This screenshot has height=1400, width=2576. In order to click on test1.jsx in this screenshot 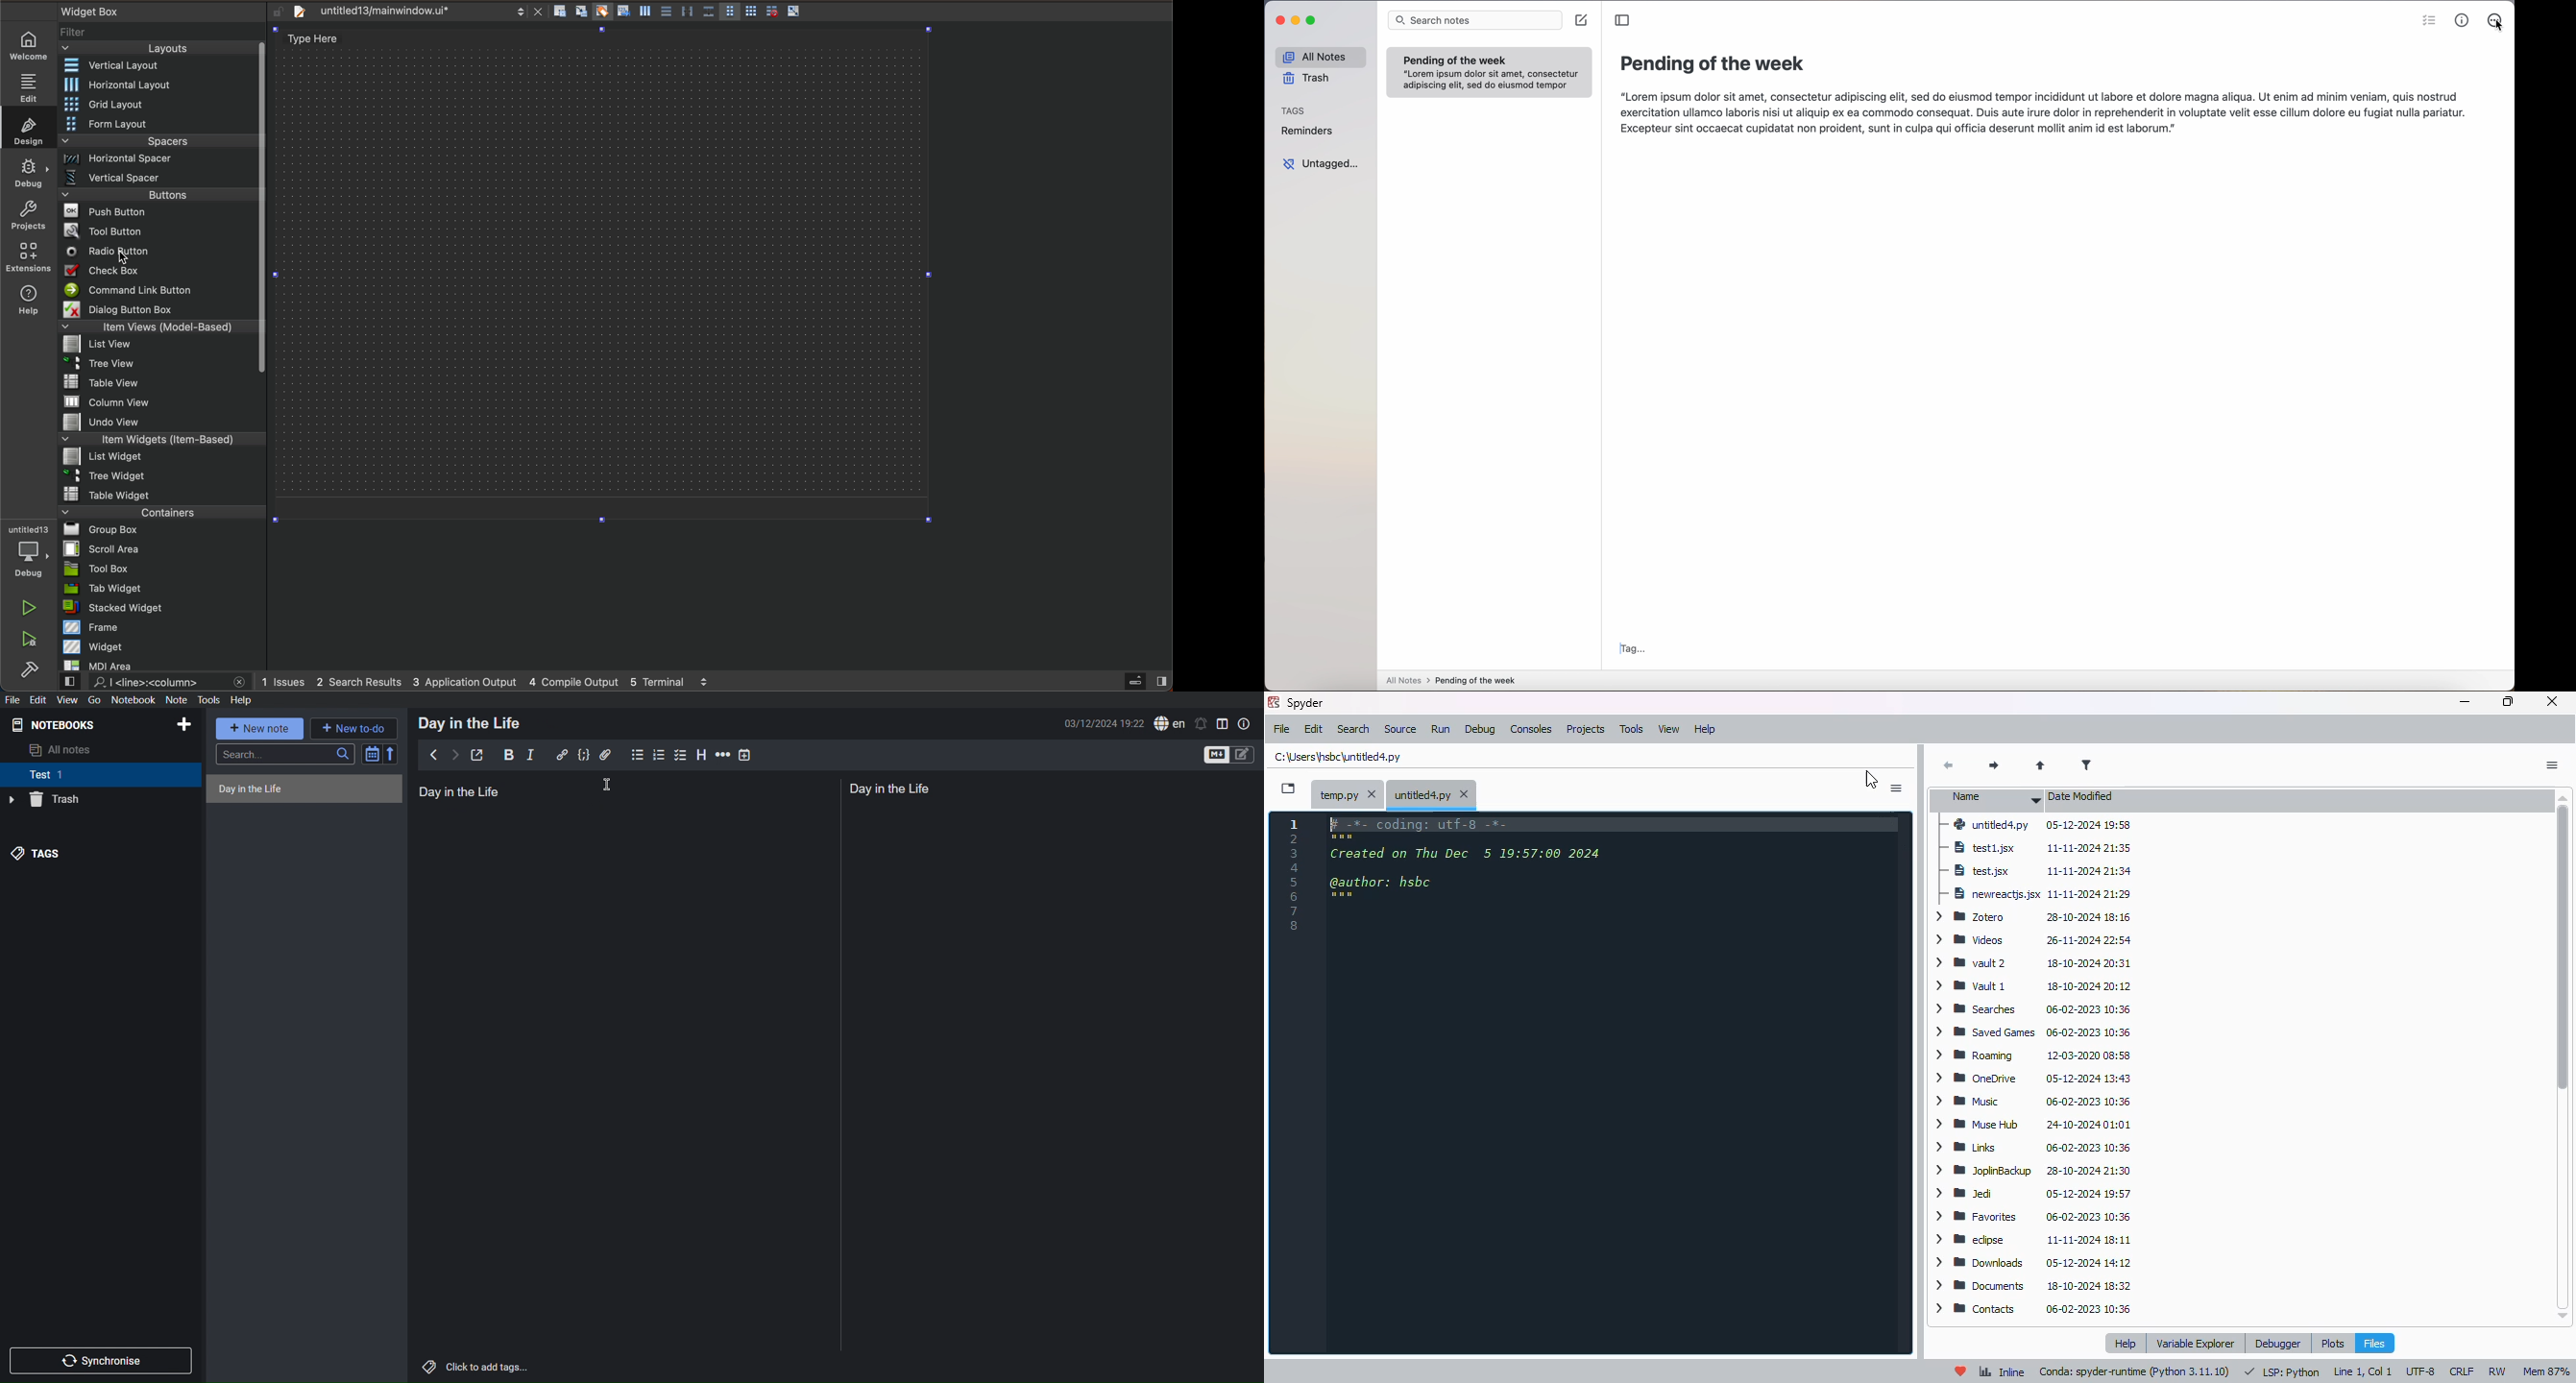, I will do `click(2038, 895)`.